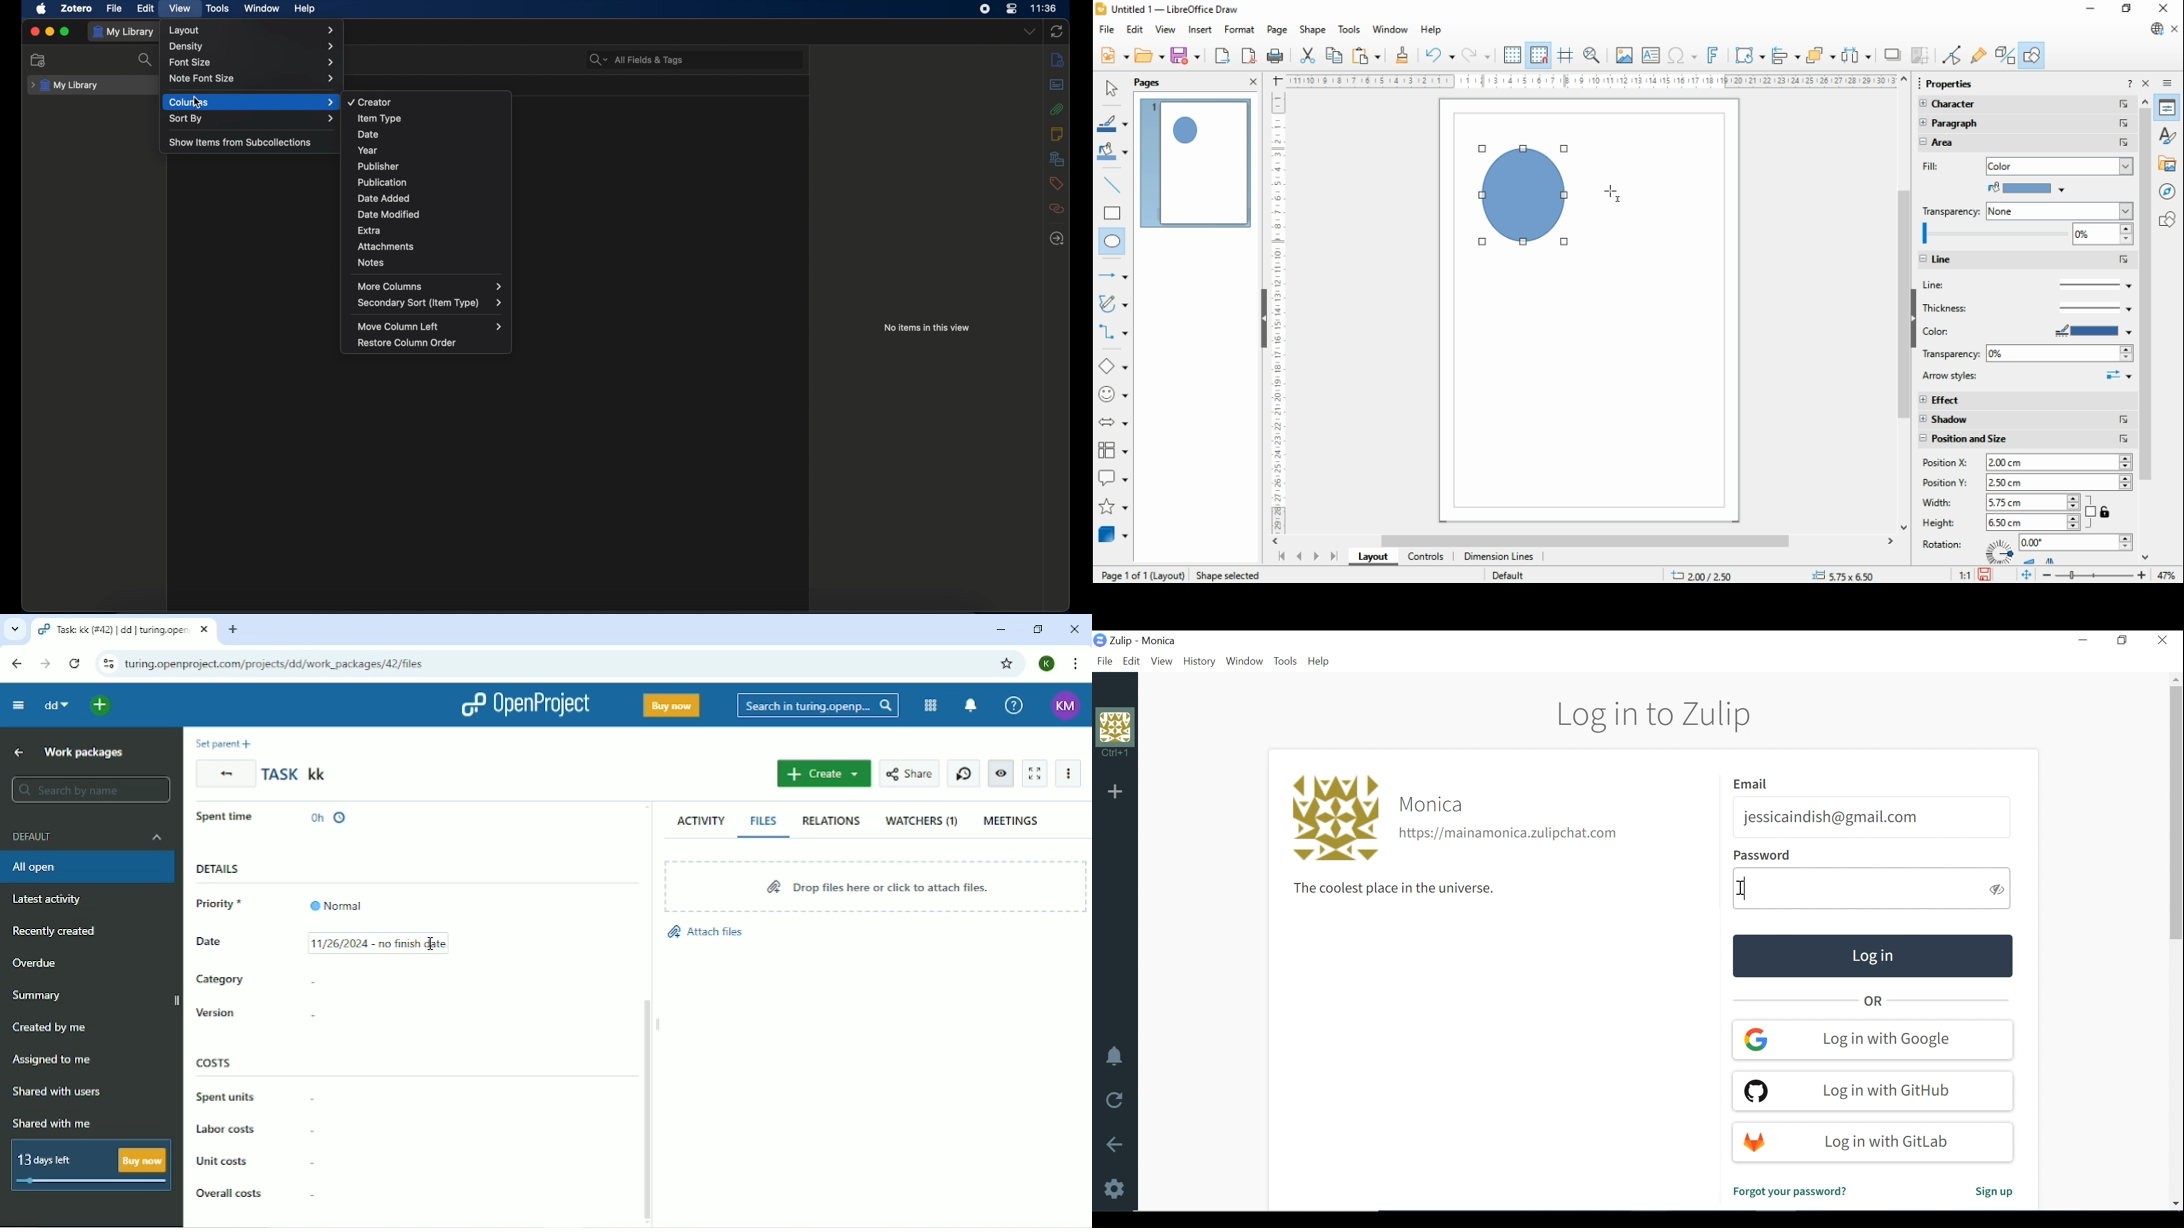  I want to click on shape, so click(1312, 30).